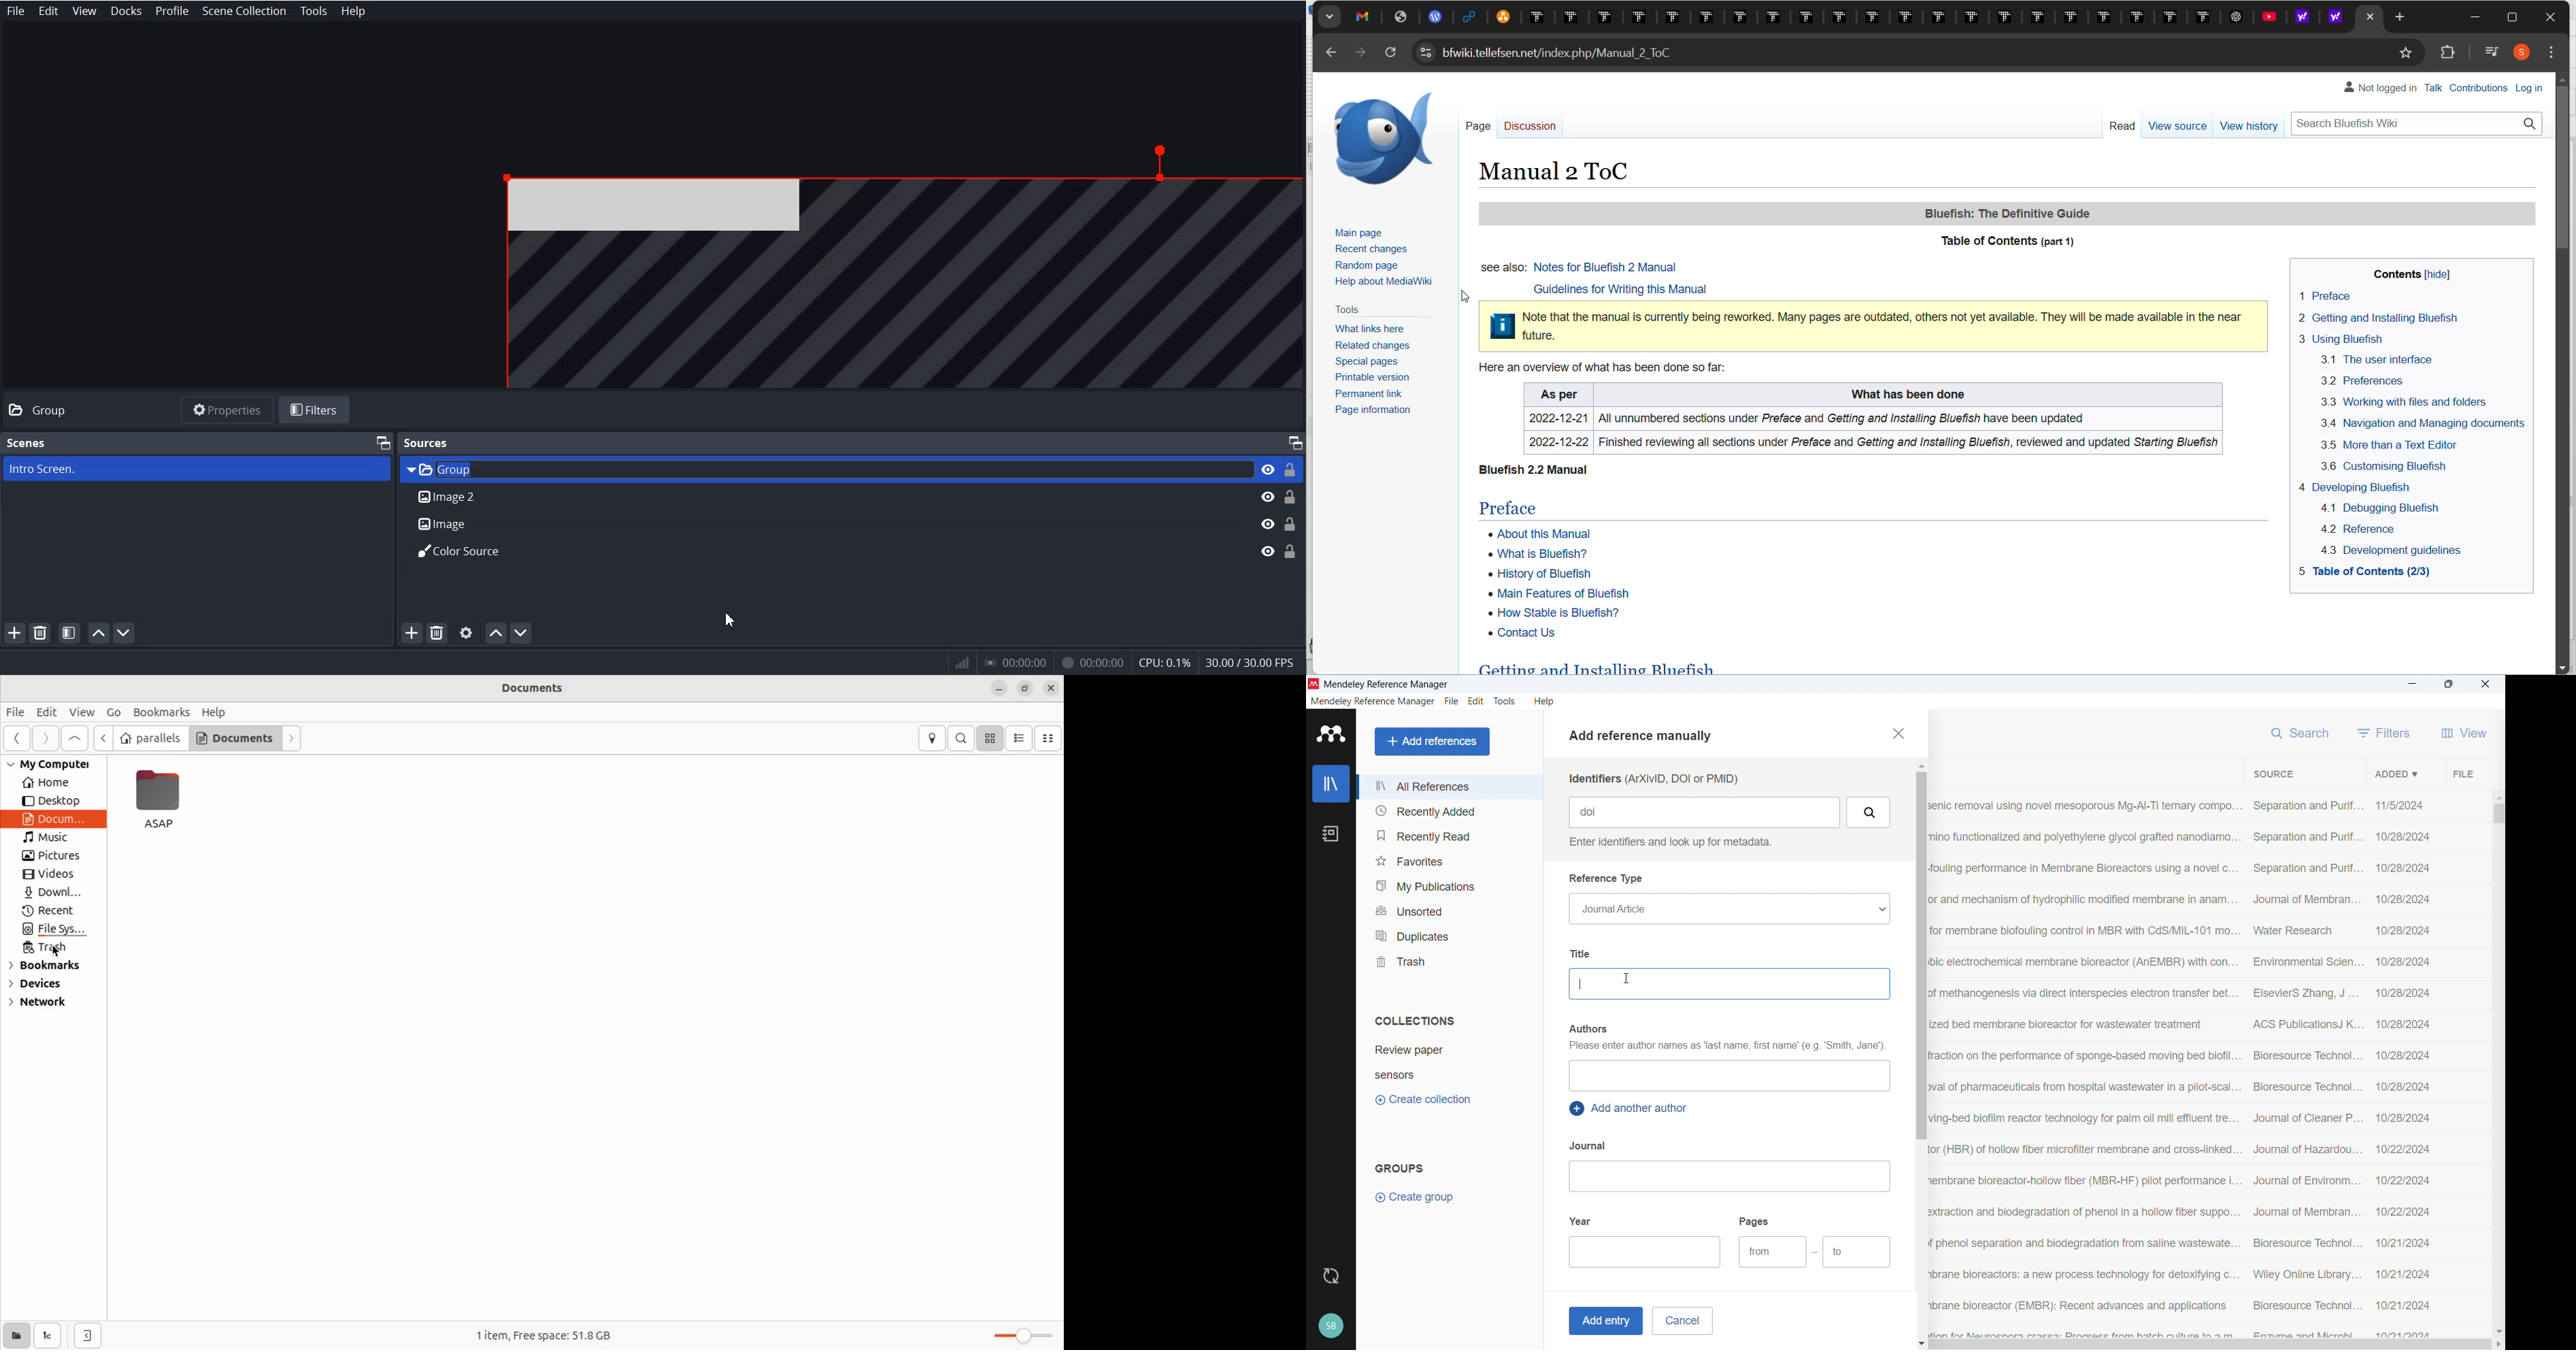 The image size is (2576, 1372). I want to click on bookmark, so click(2410, 52).